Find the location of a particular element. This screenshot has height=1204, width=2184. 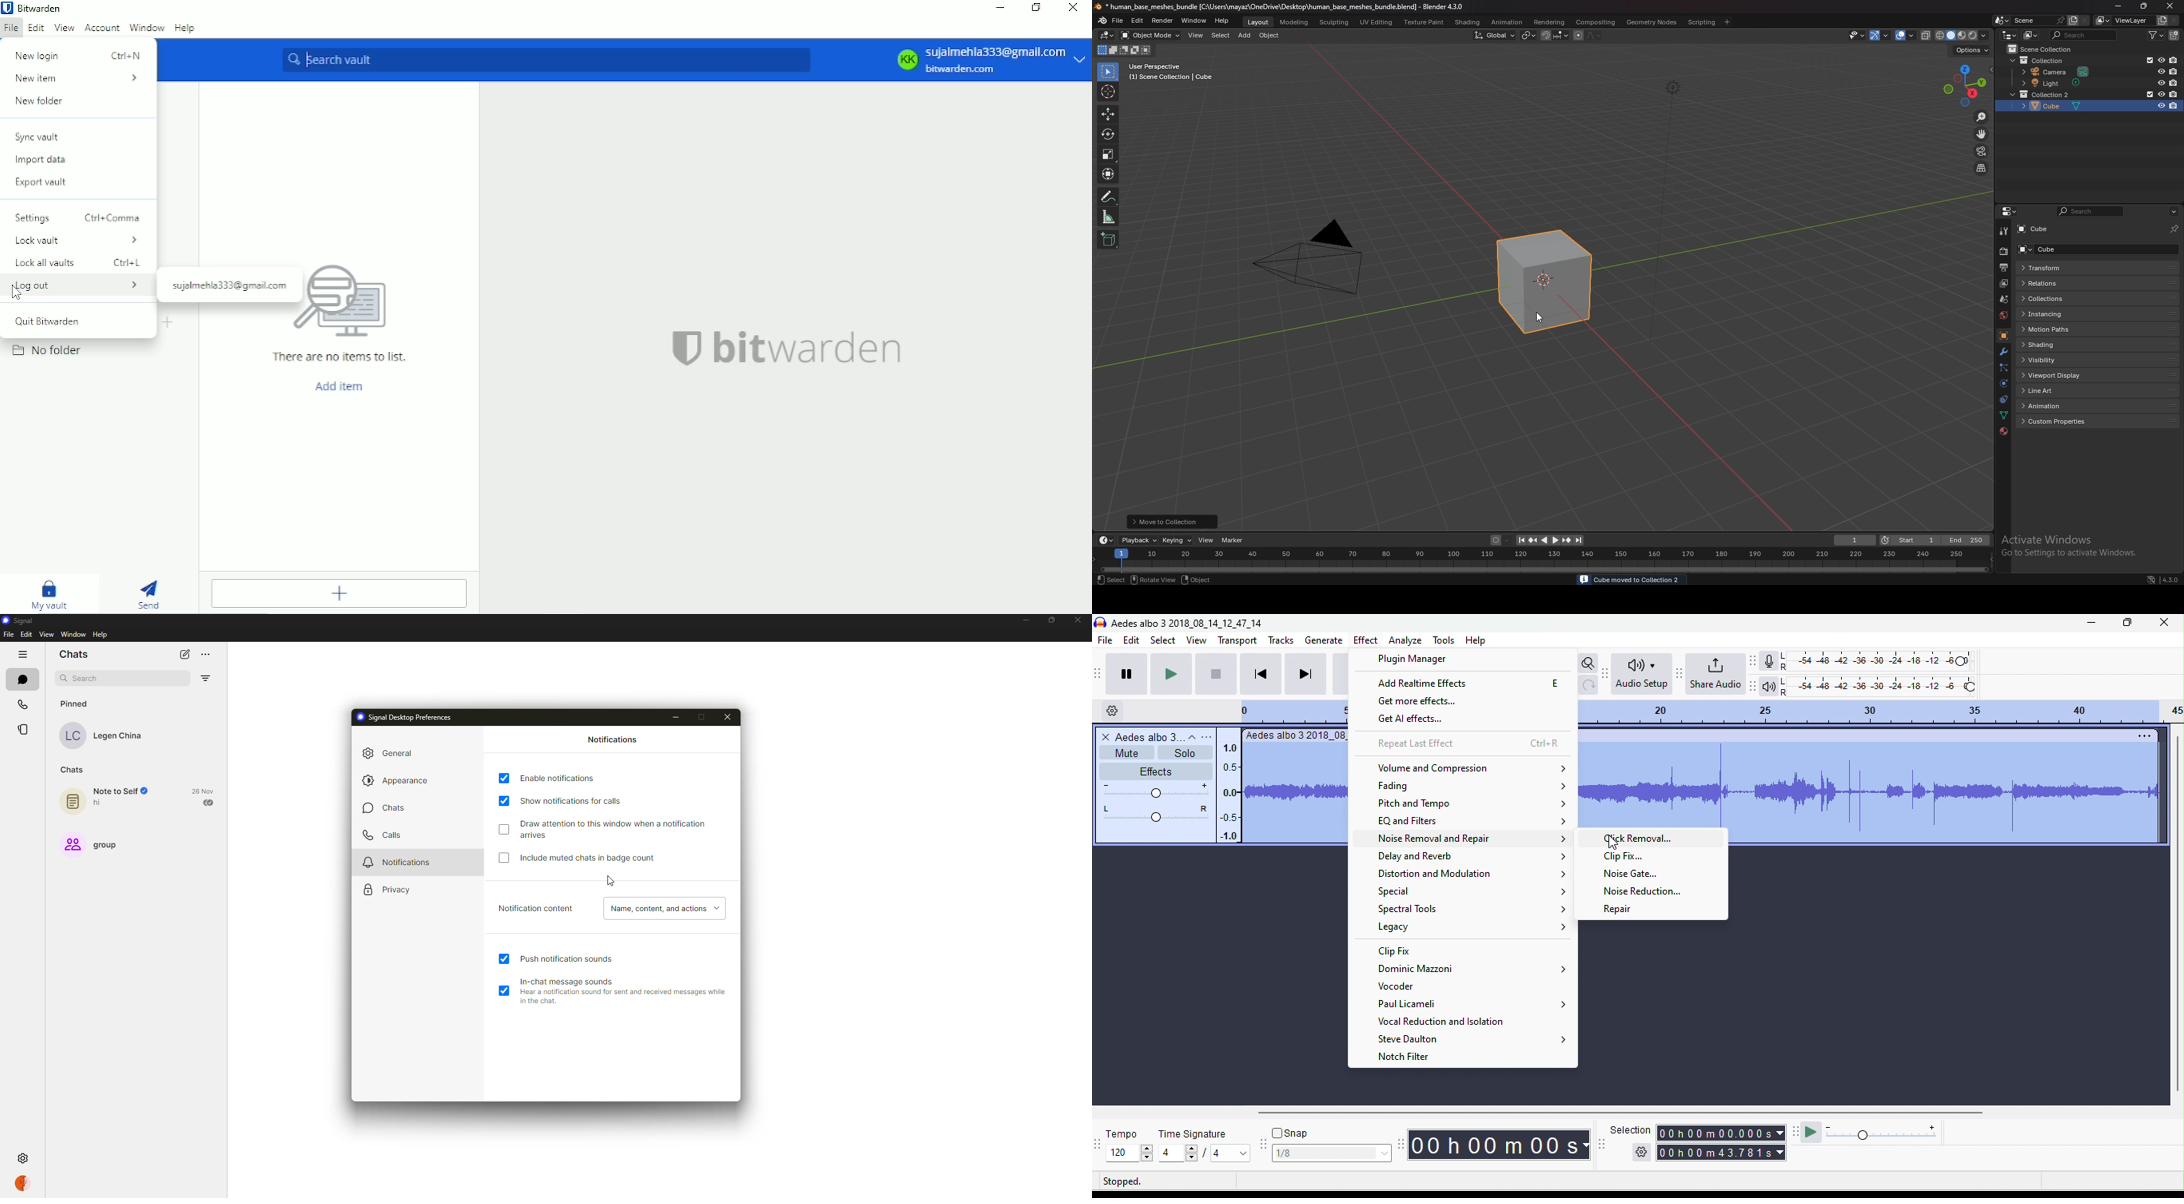

rotate view is located at coordinates (1152, 580).